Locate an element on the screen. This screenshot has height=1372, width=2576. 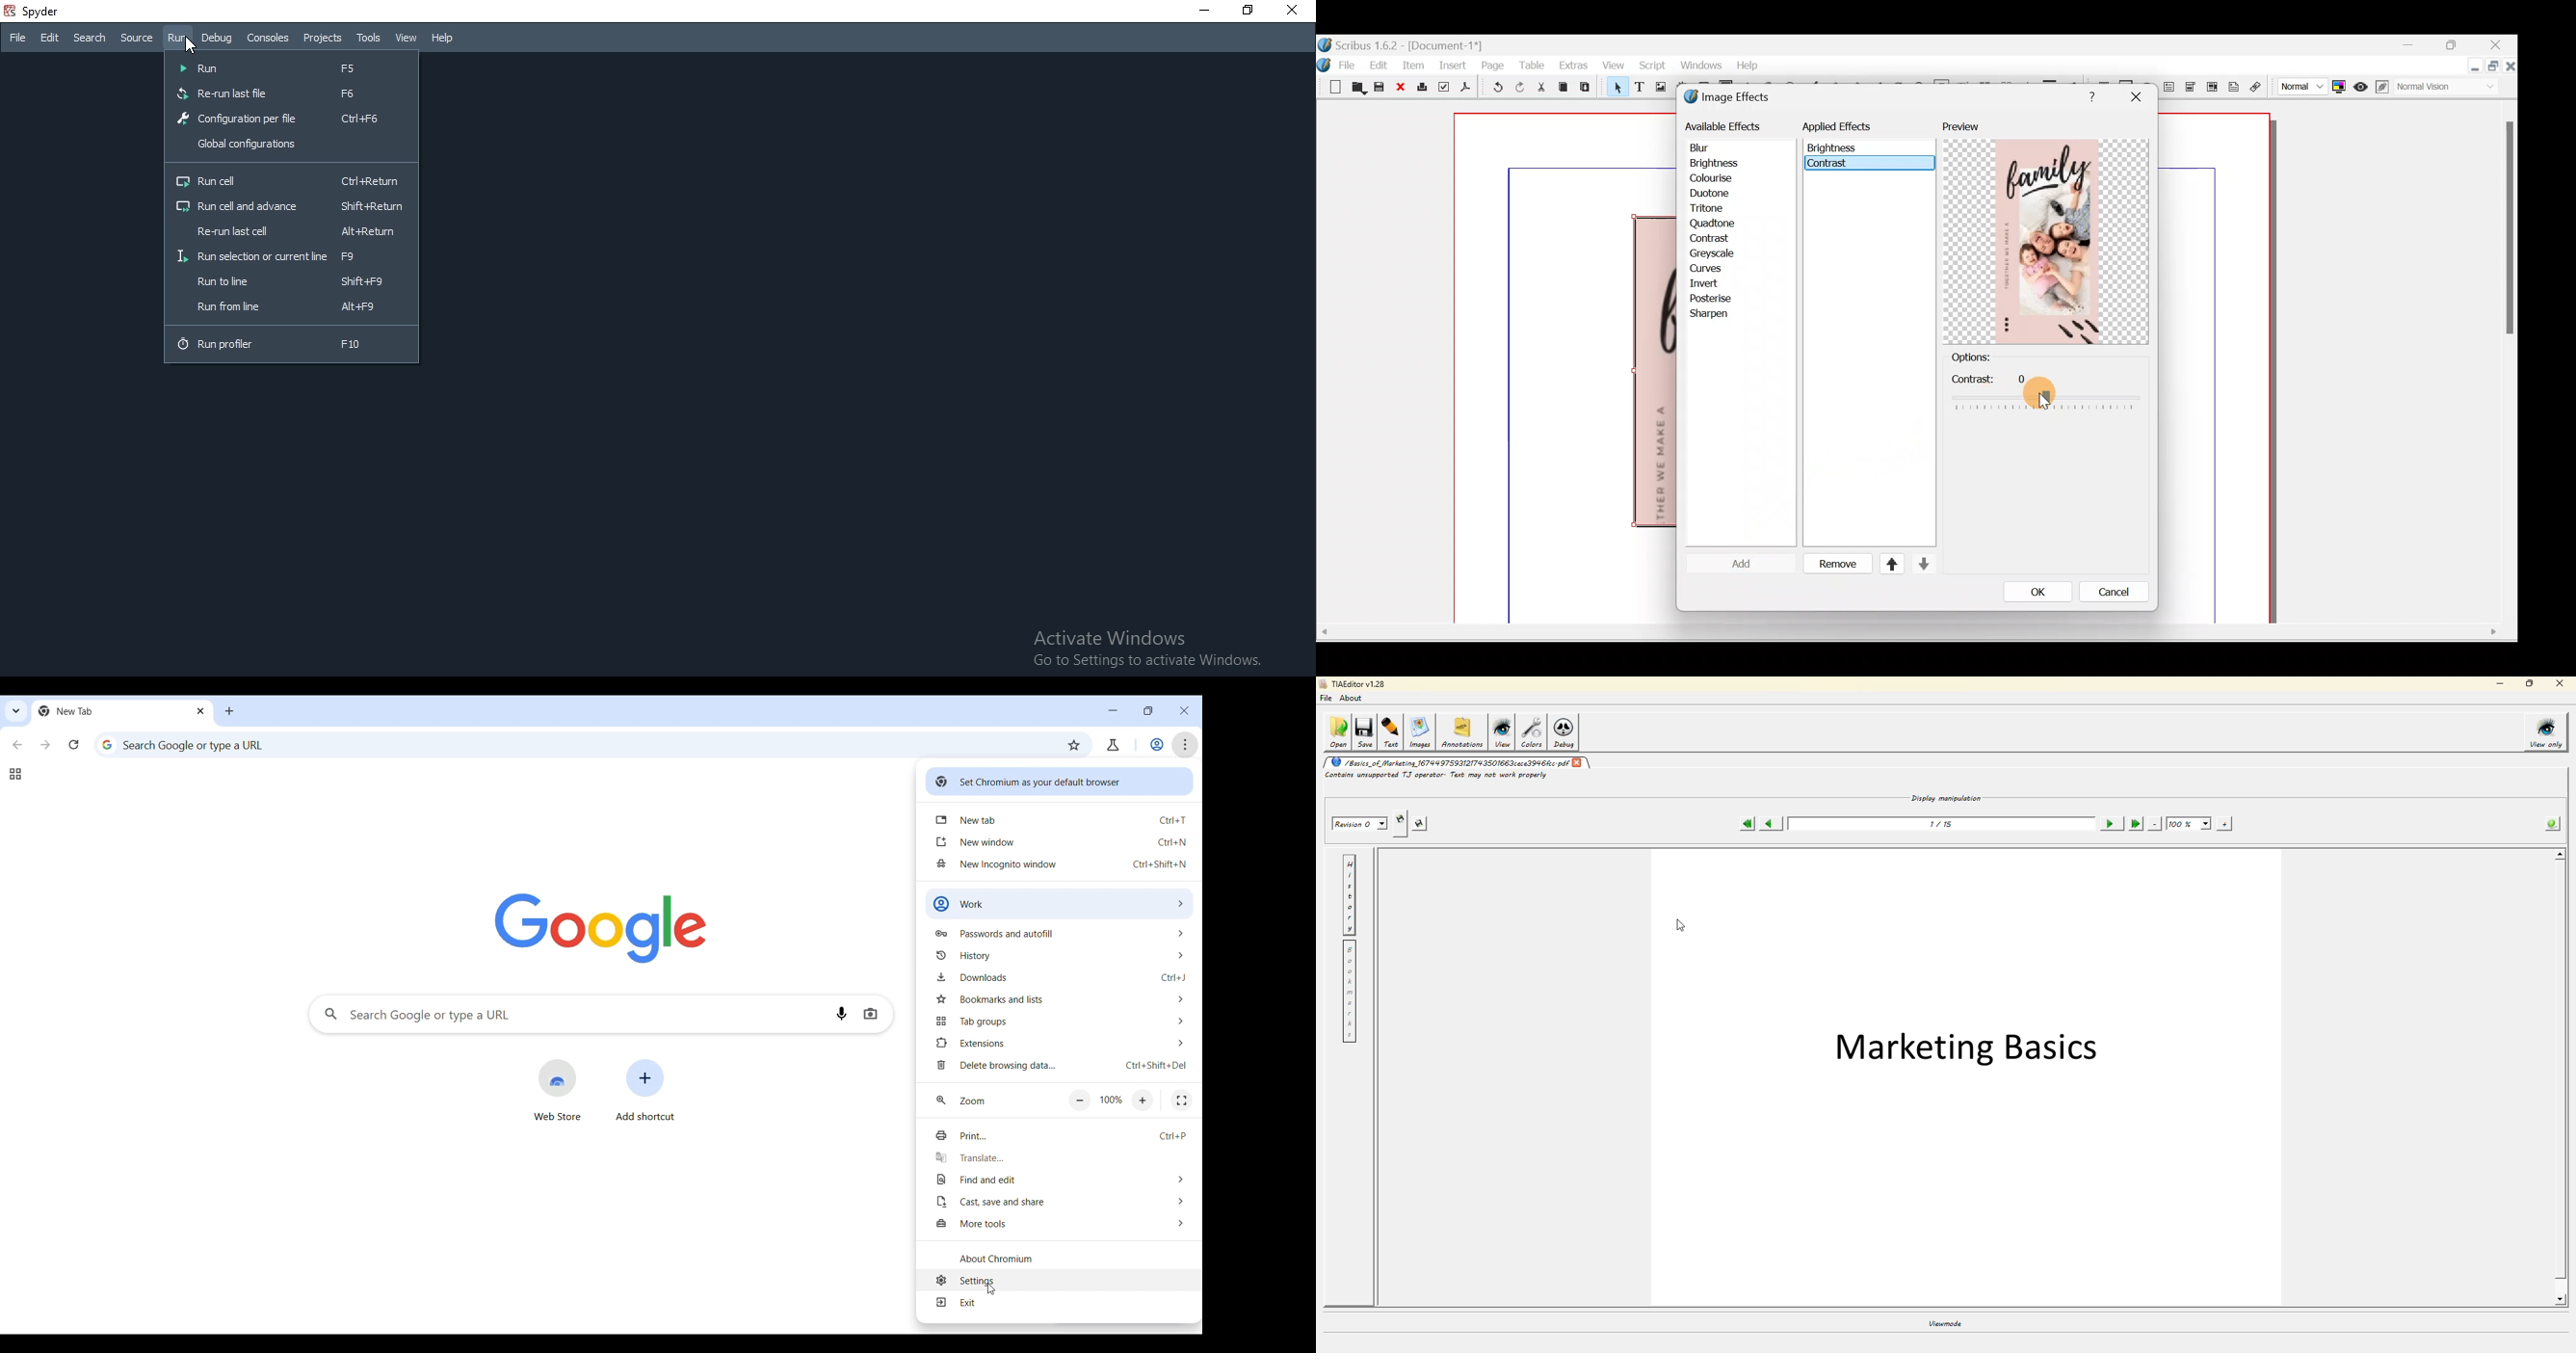
New is located at coordinates (1330, 86).